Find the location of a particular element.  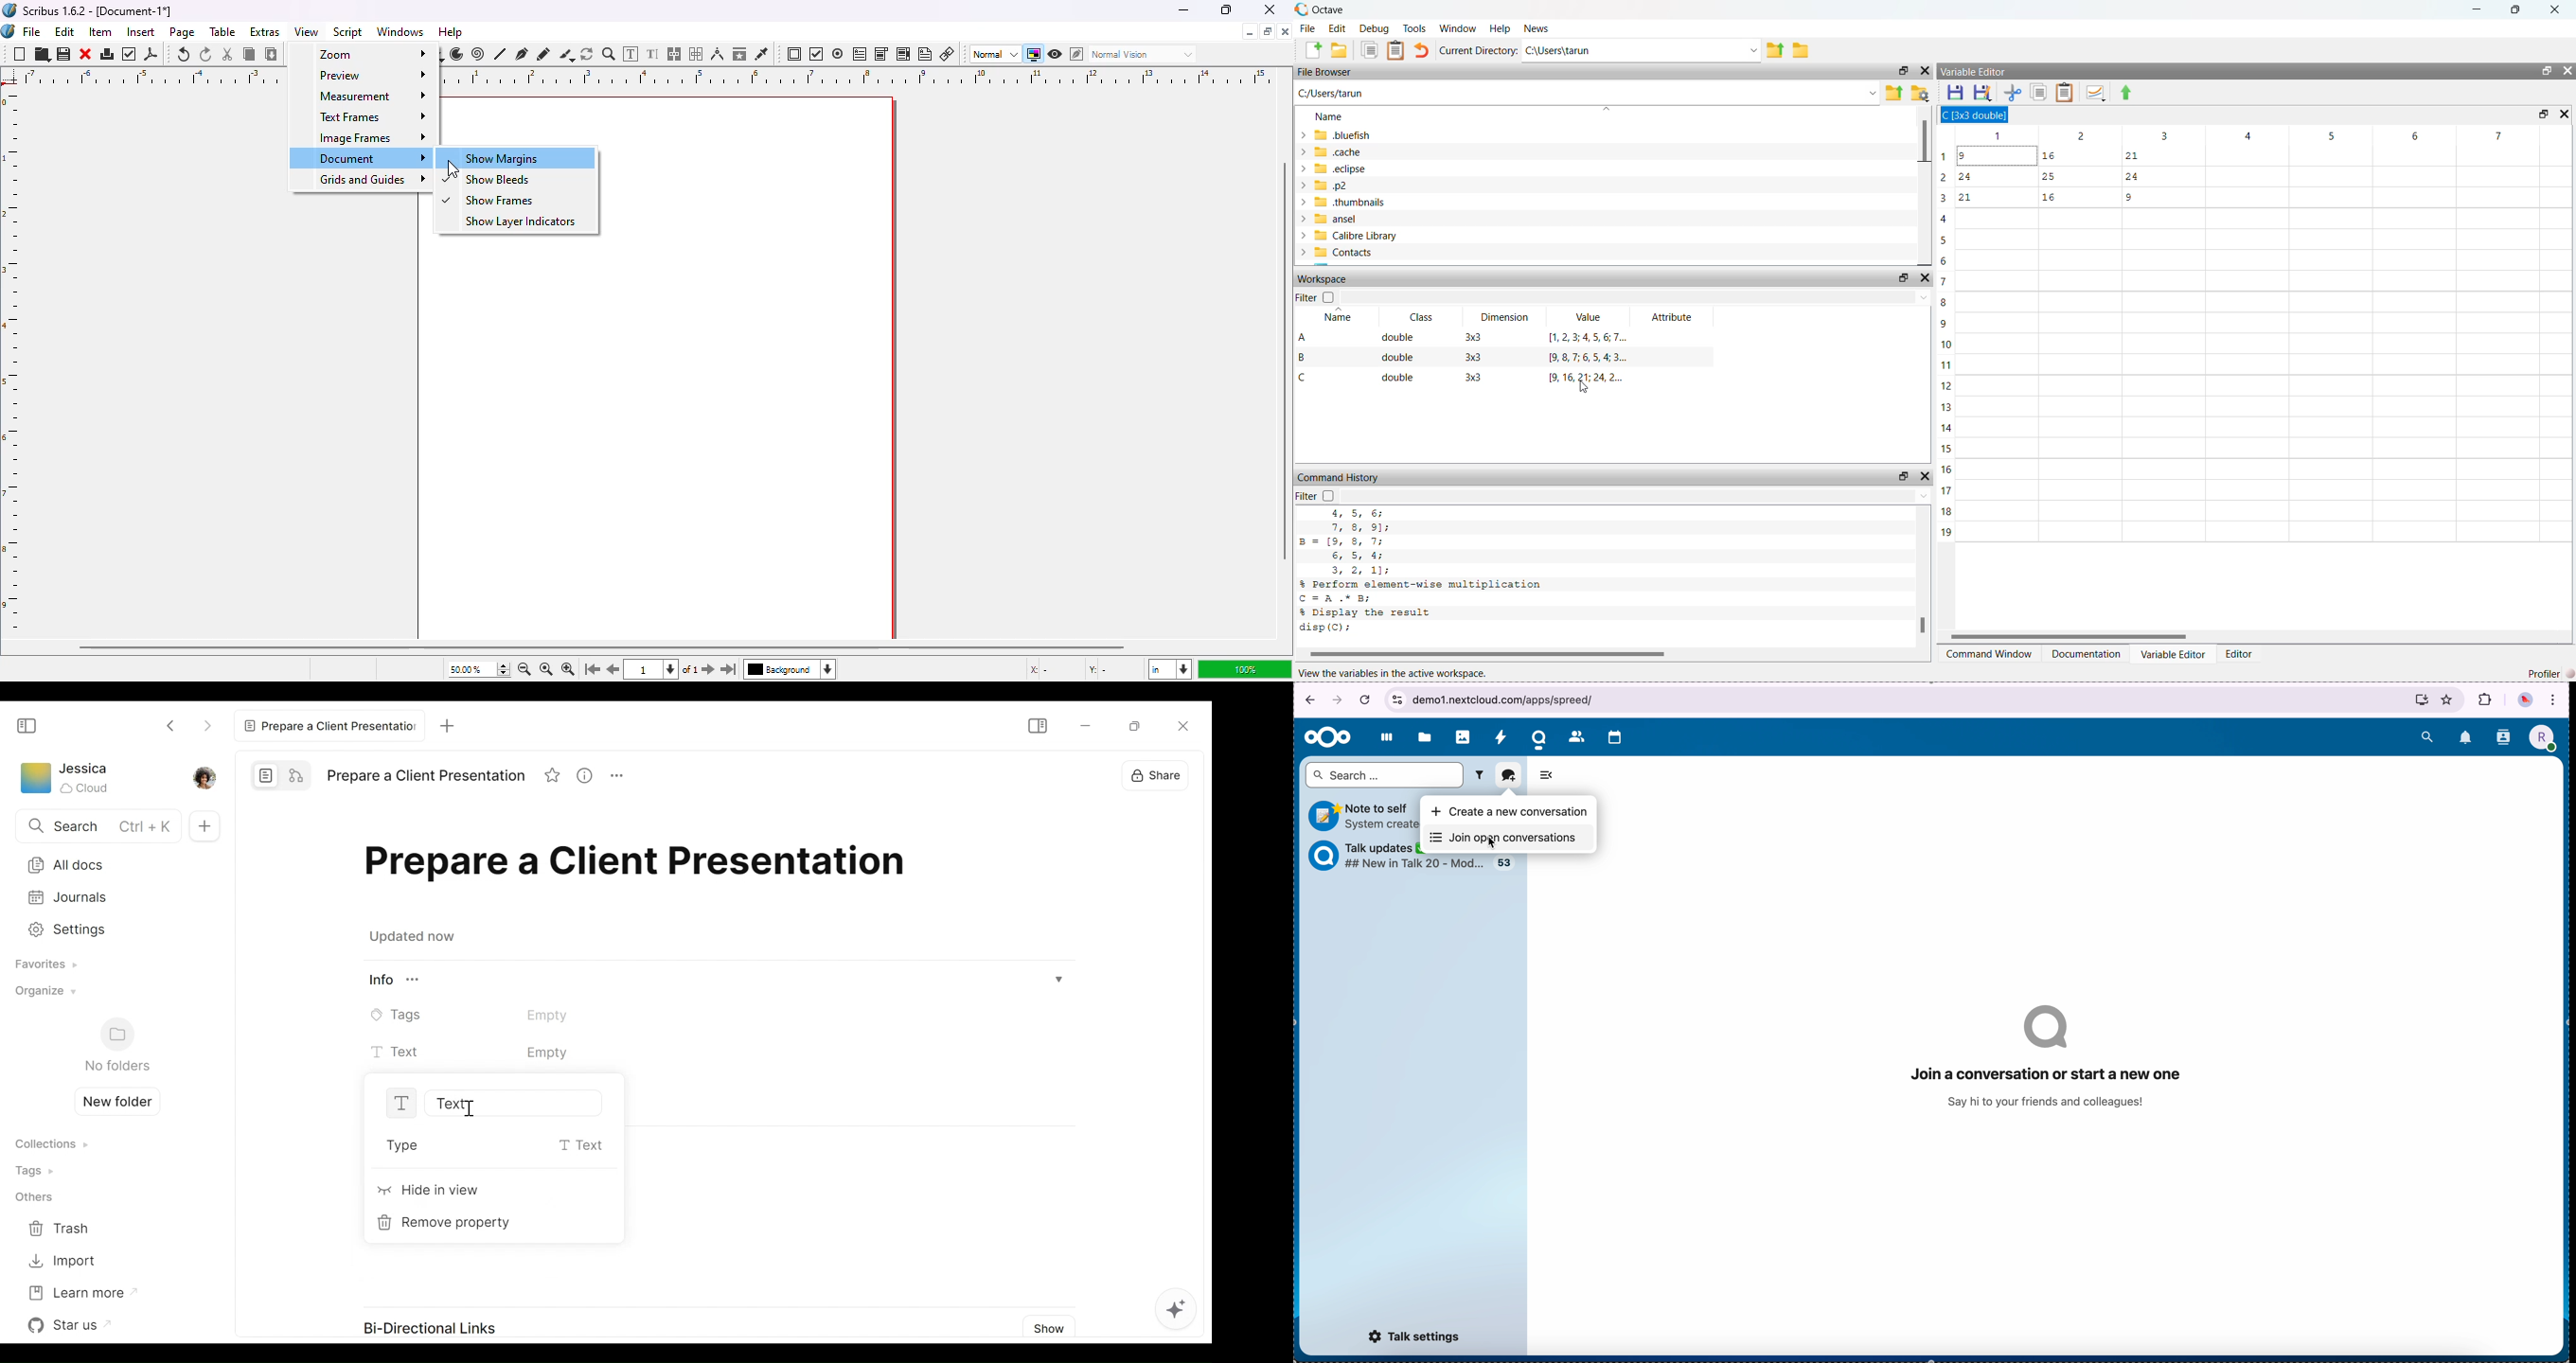

background is located at coordinates (795, 671).